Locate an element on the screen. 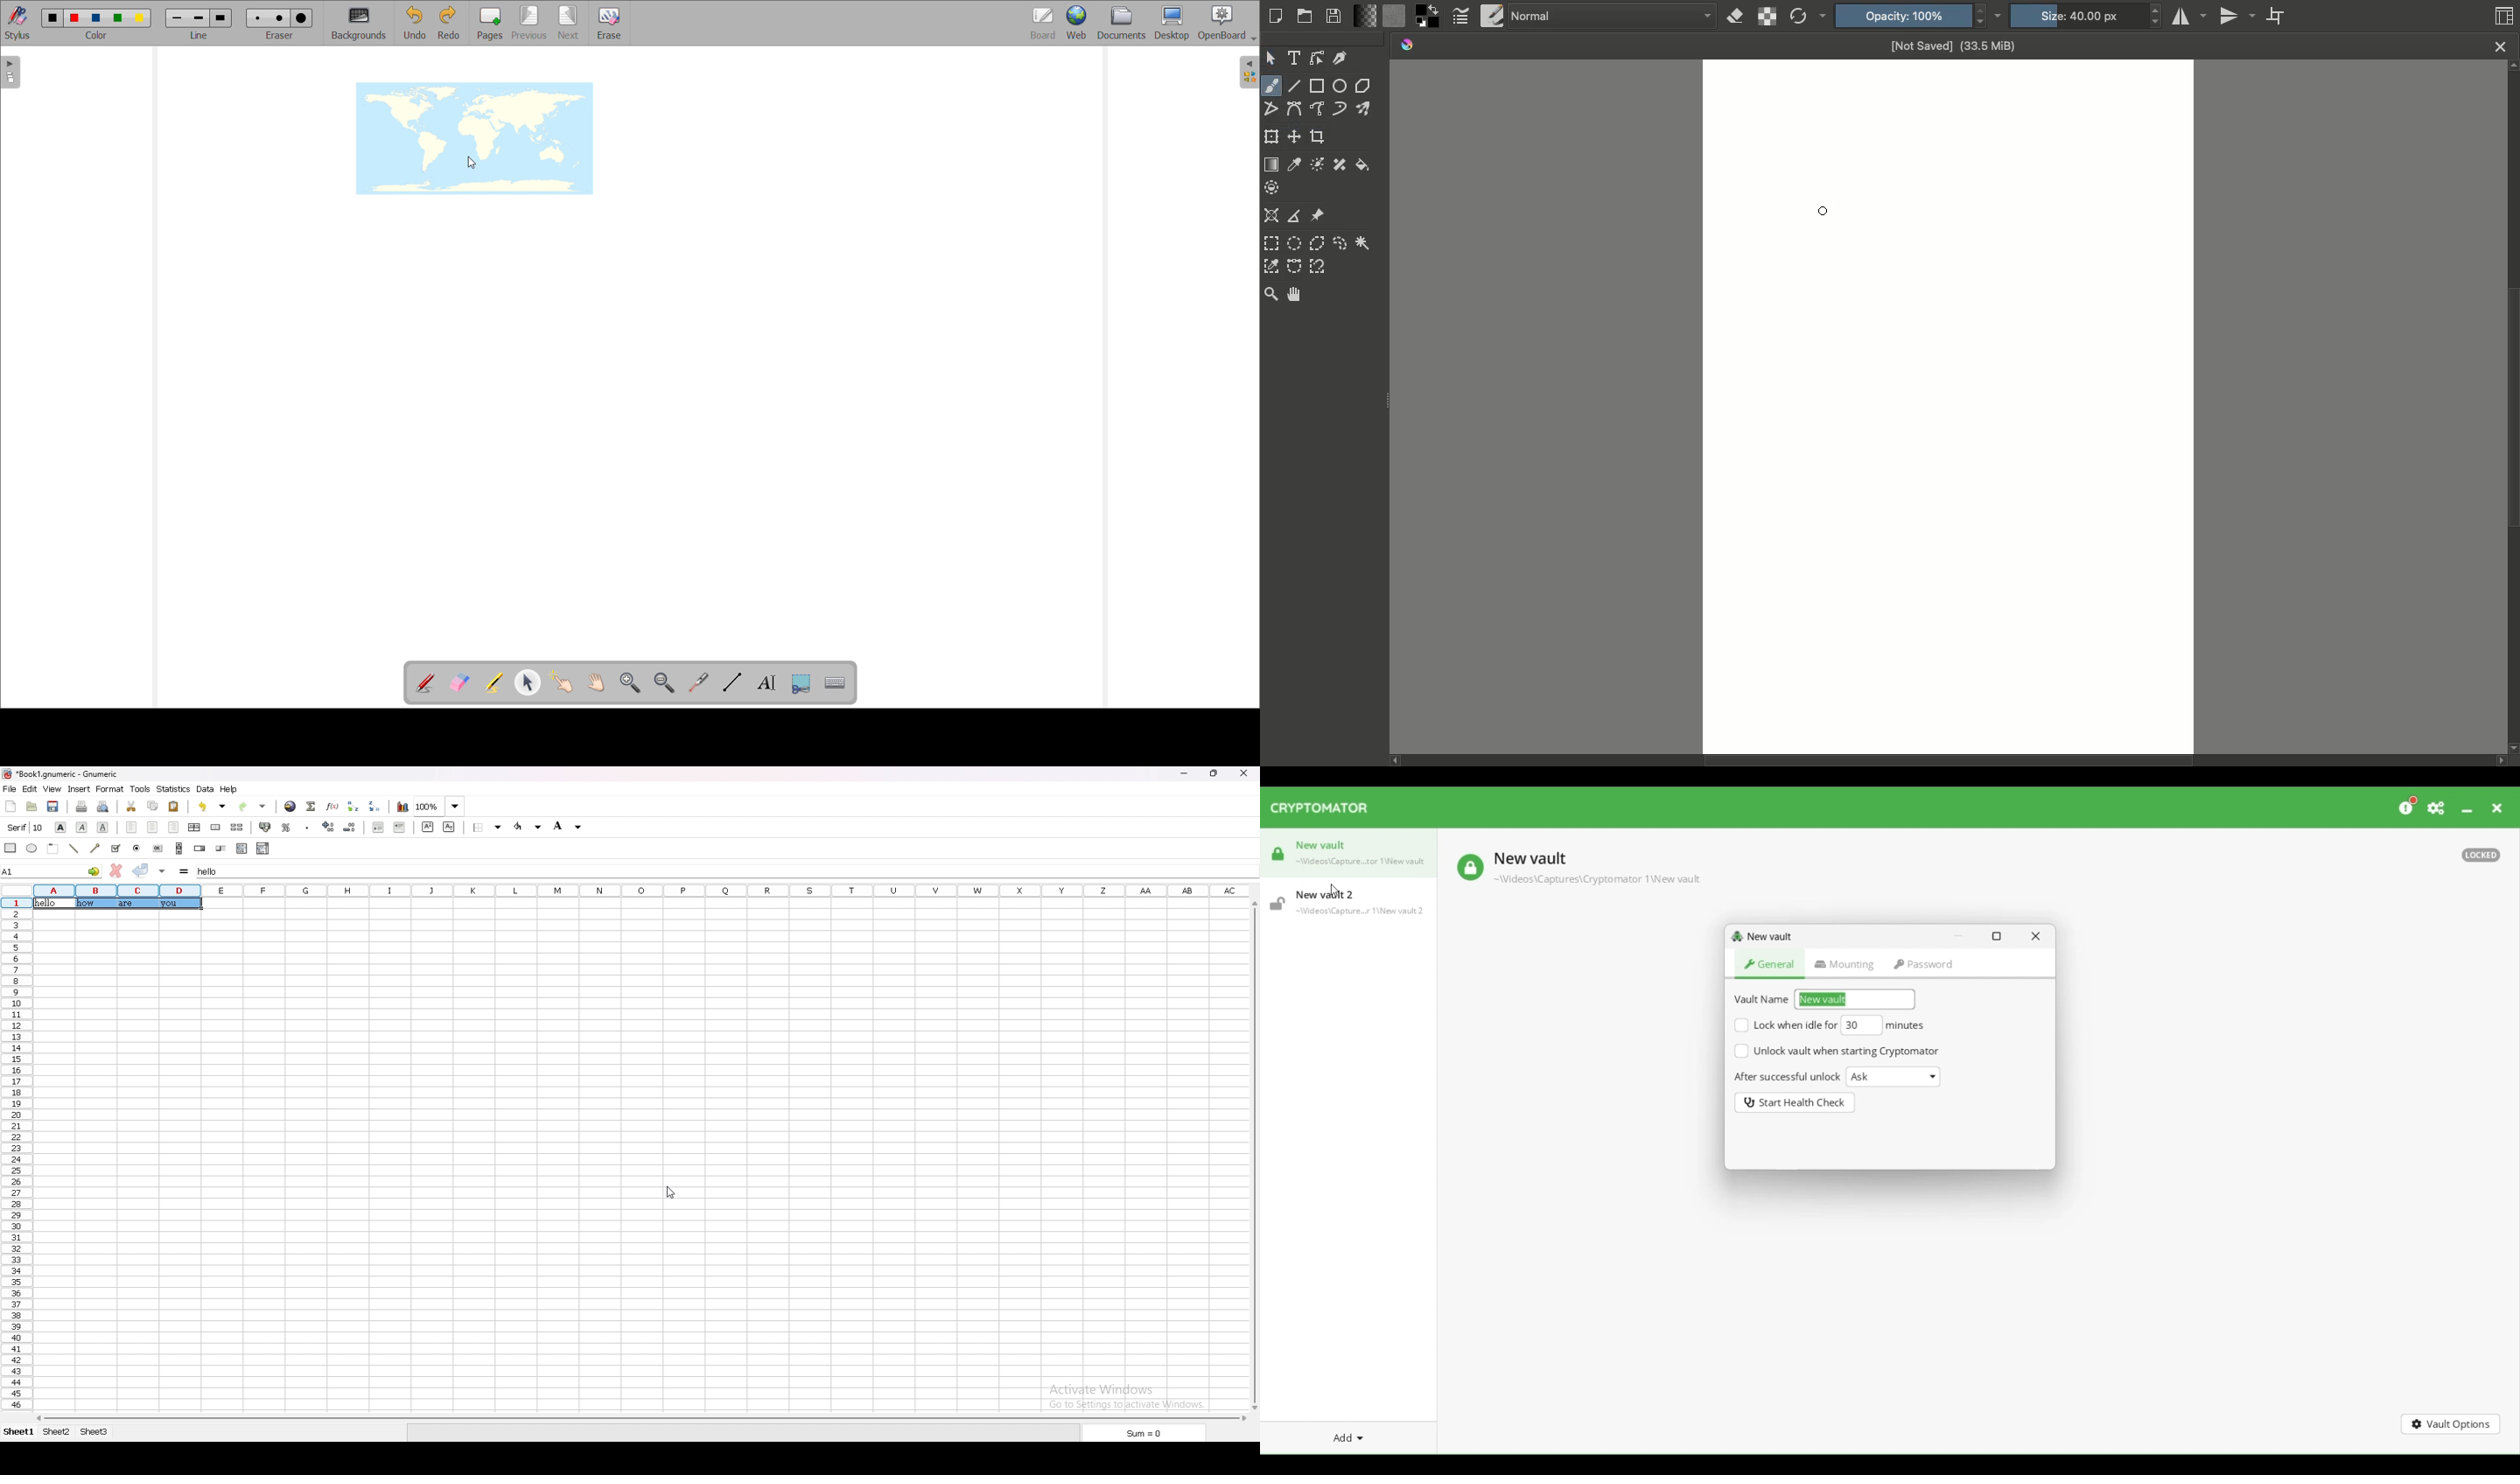  Line is located at coordinates (1296, 87).